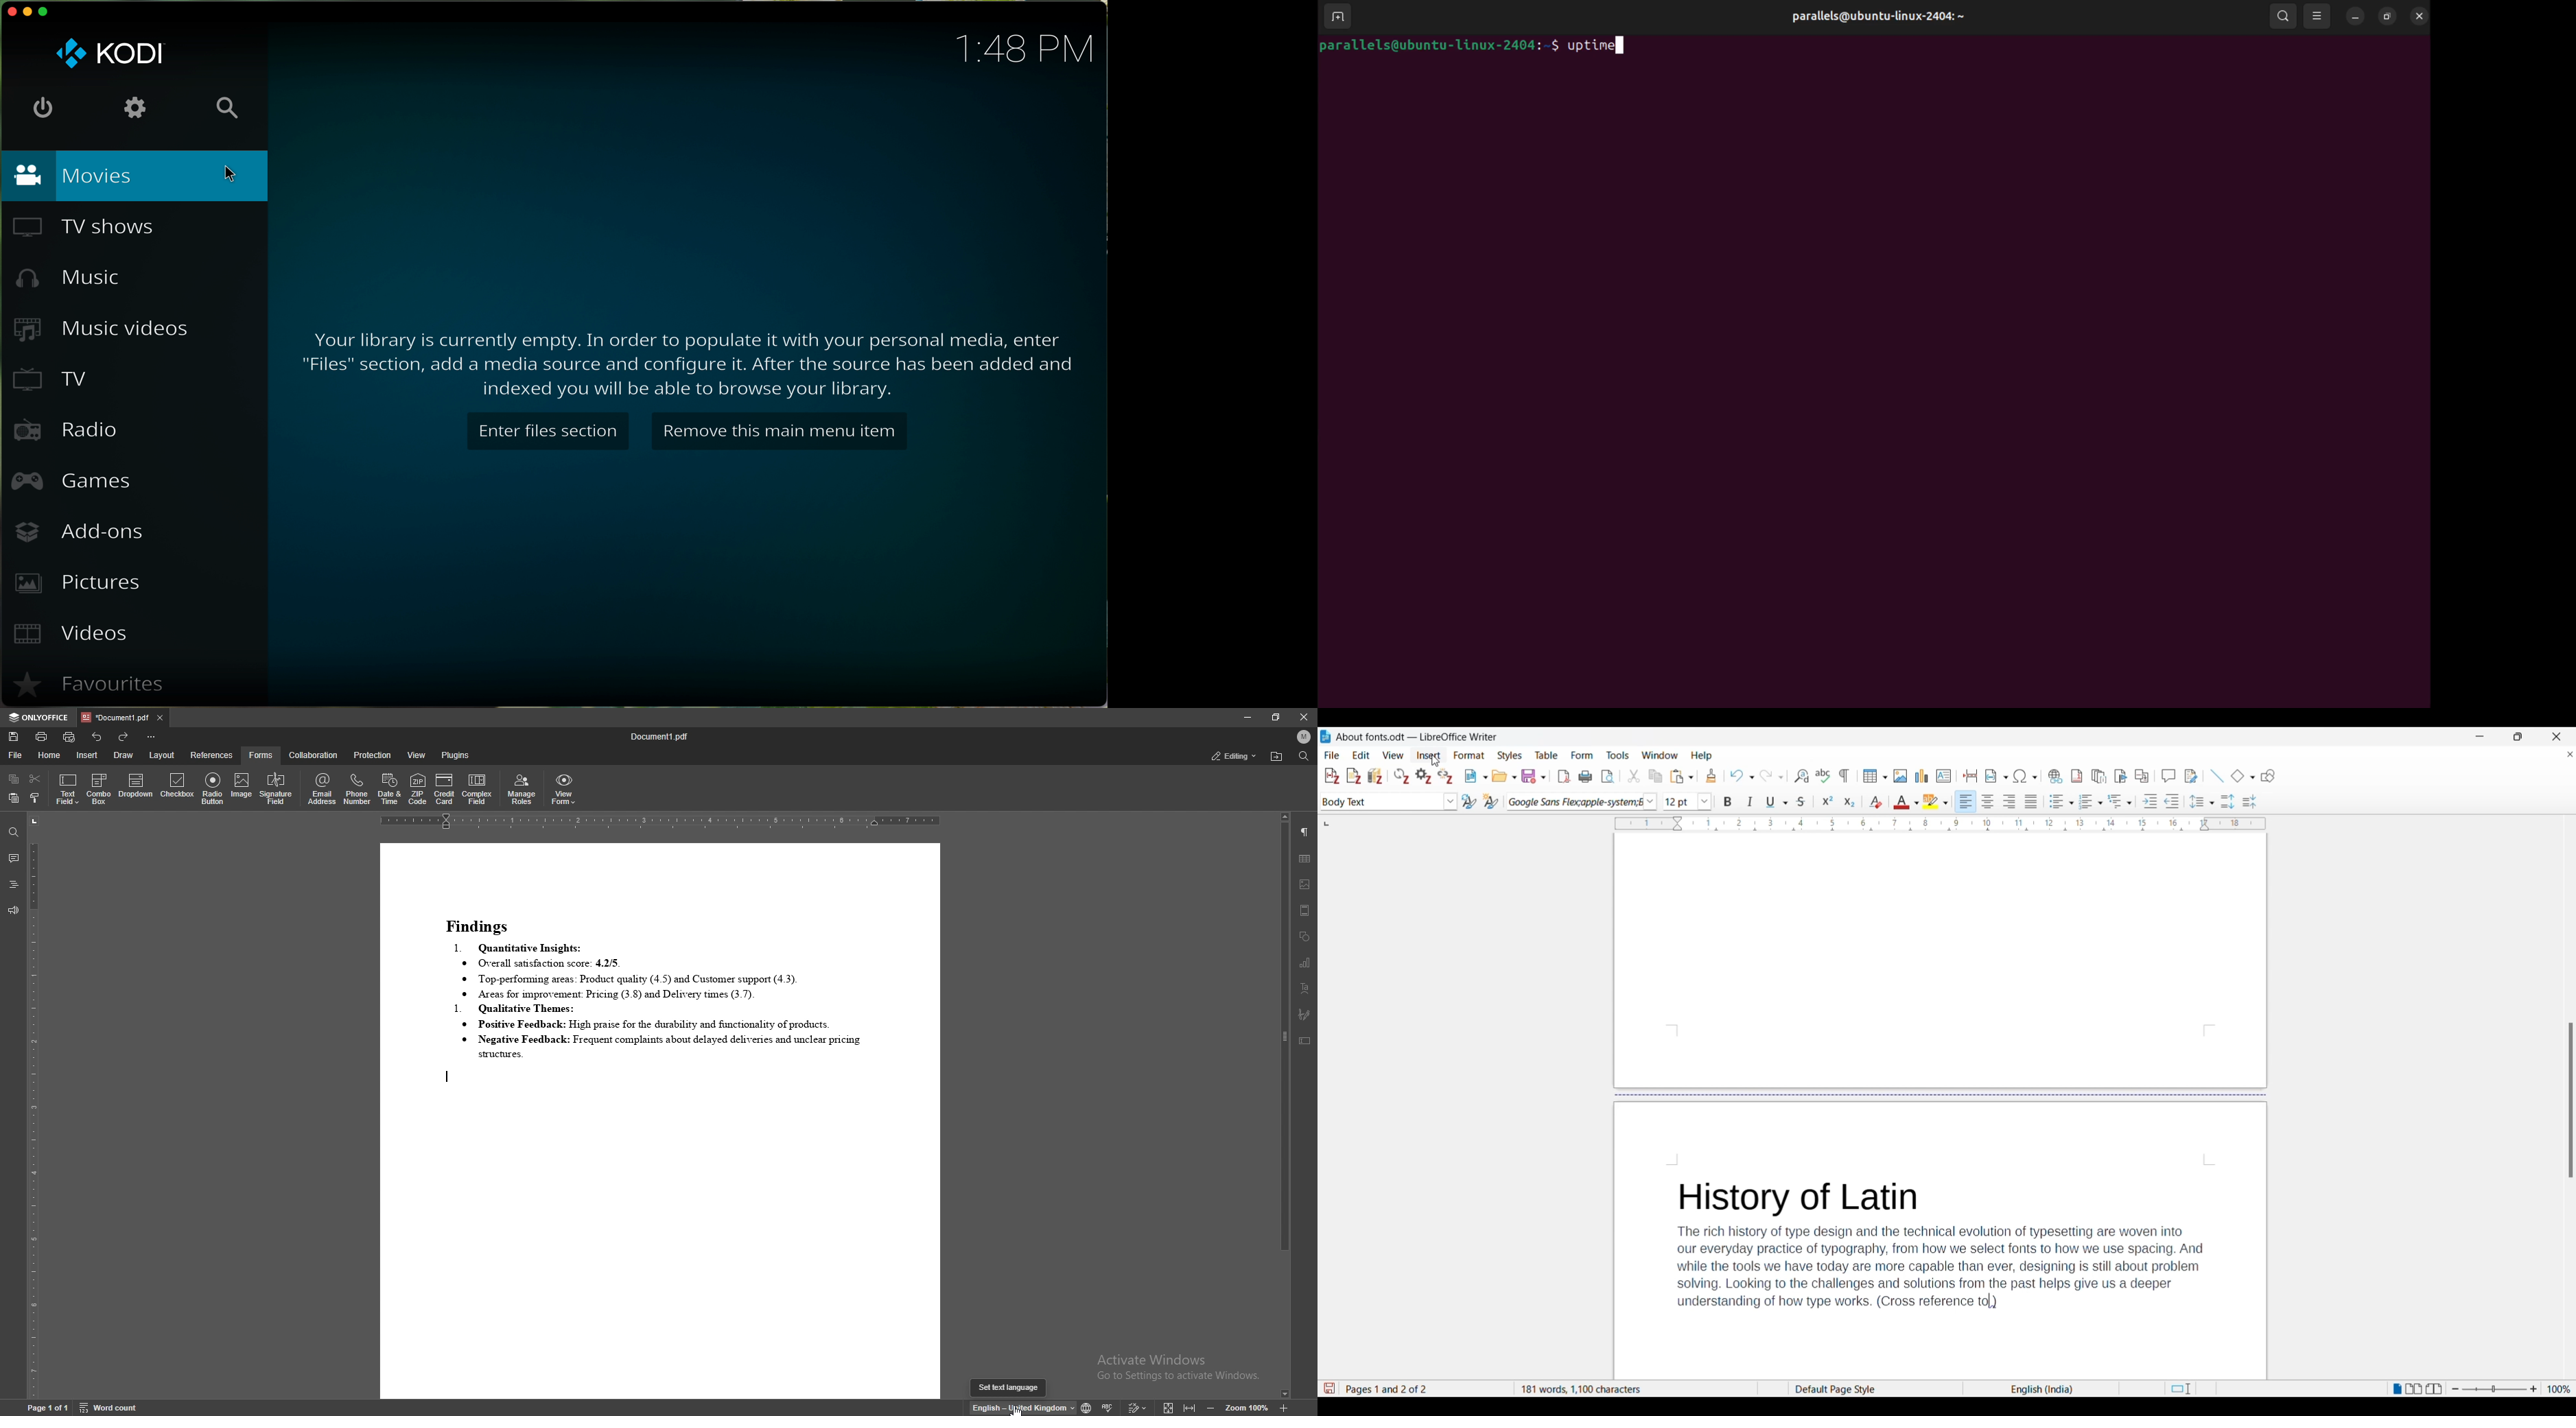 This screenshot has height=1428, width=2576. I want to click on quick print, so click(70, 737).